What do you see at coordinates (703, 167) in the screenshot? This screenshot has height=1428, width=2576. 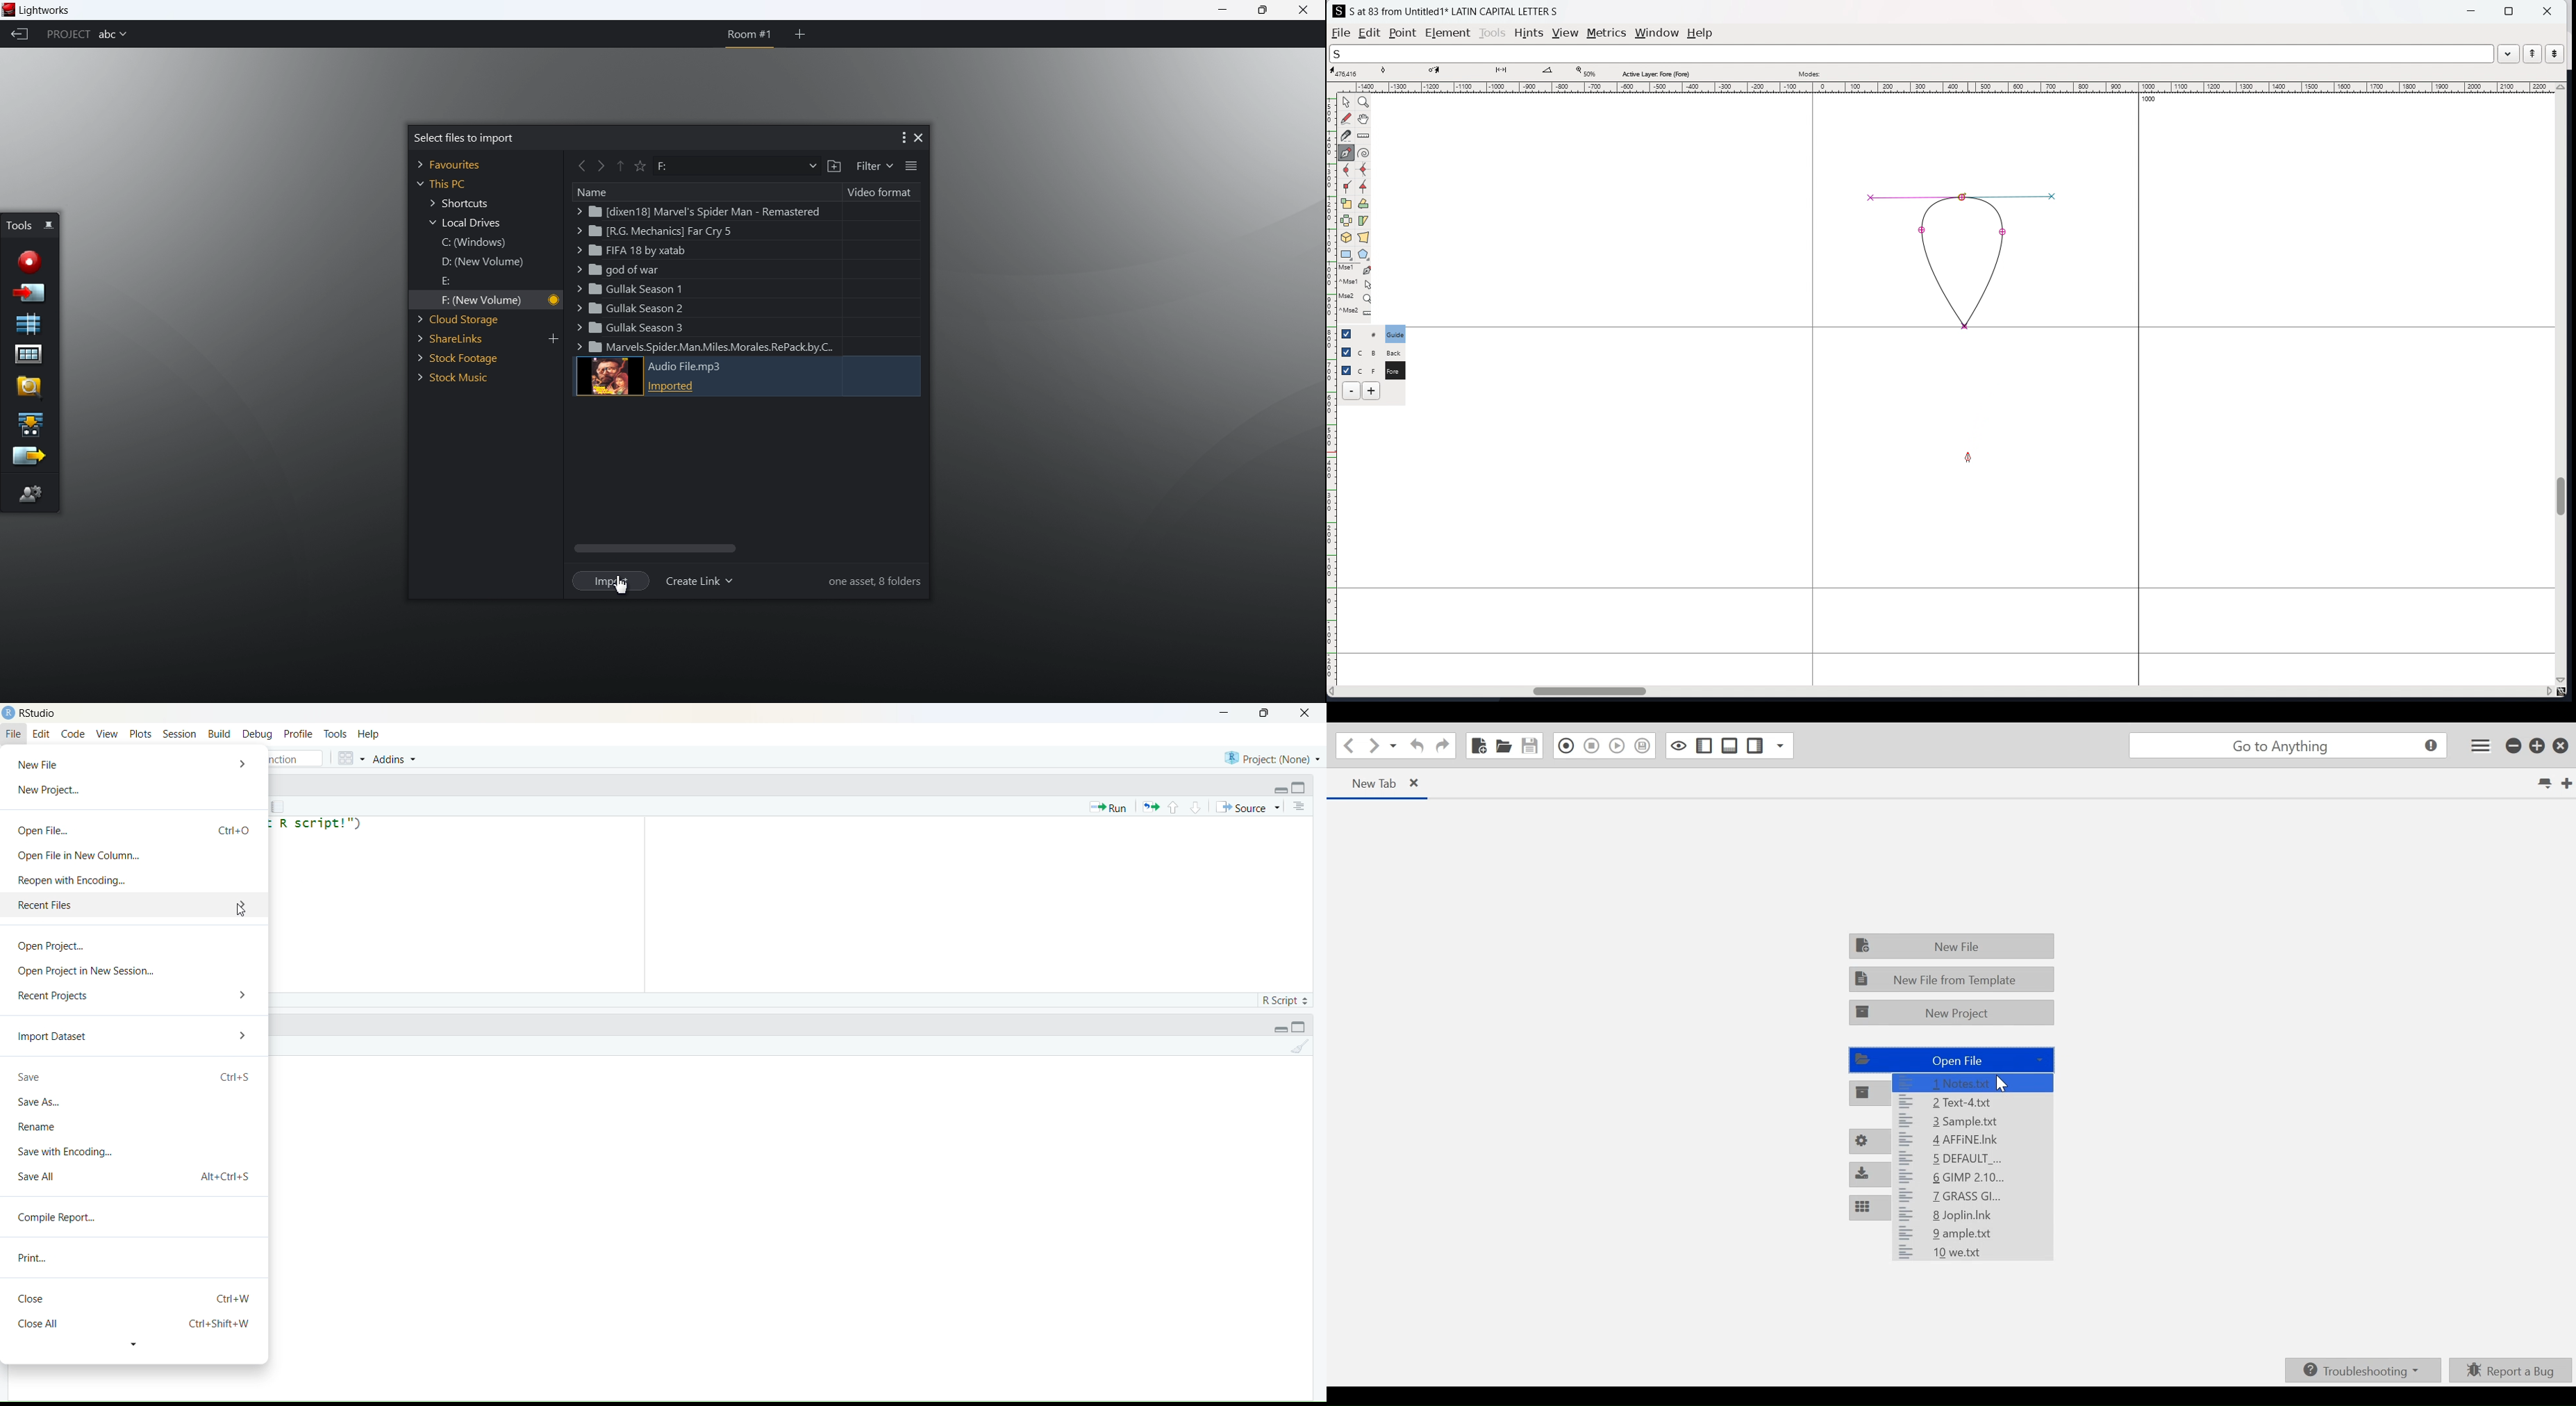 I see `path` at bounding box center [703, 167].